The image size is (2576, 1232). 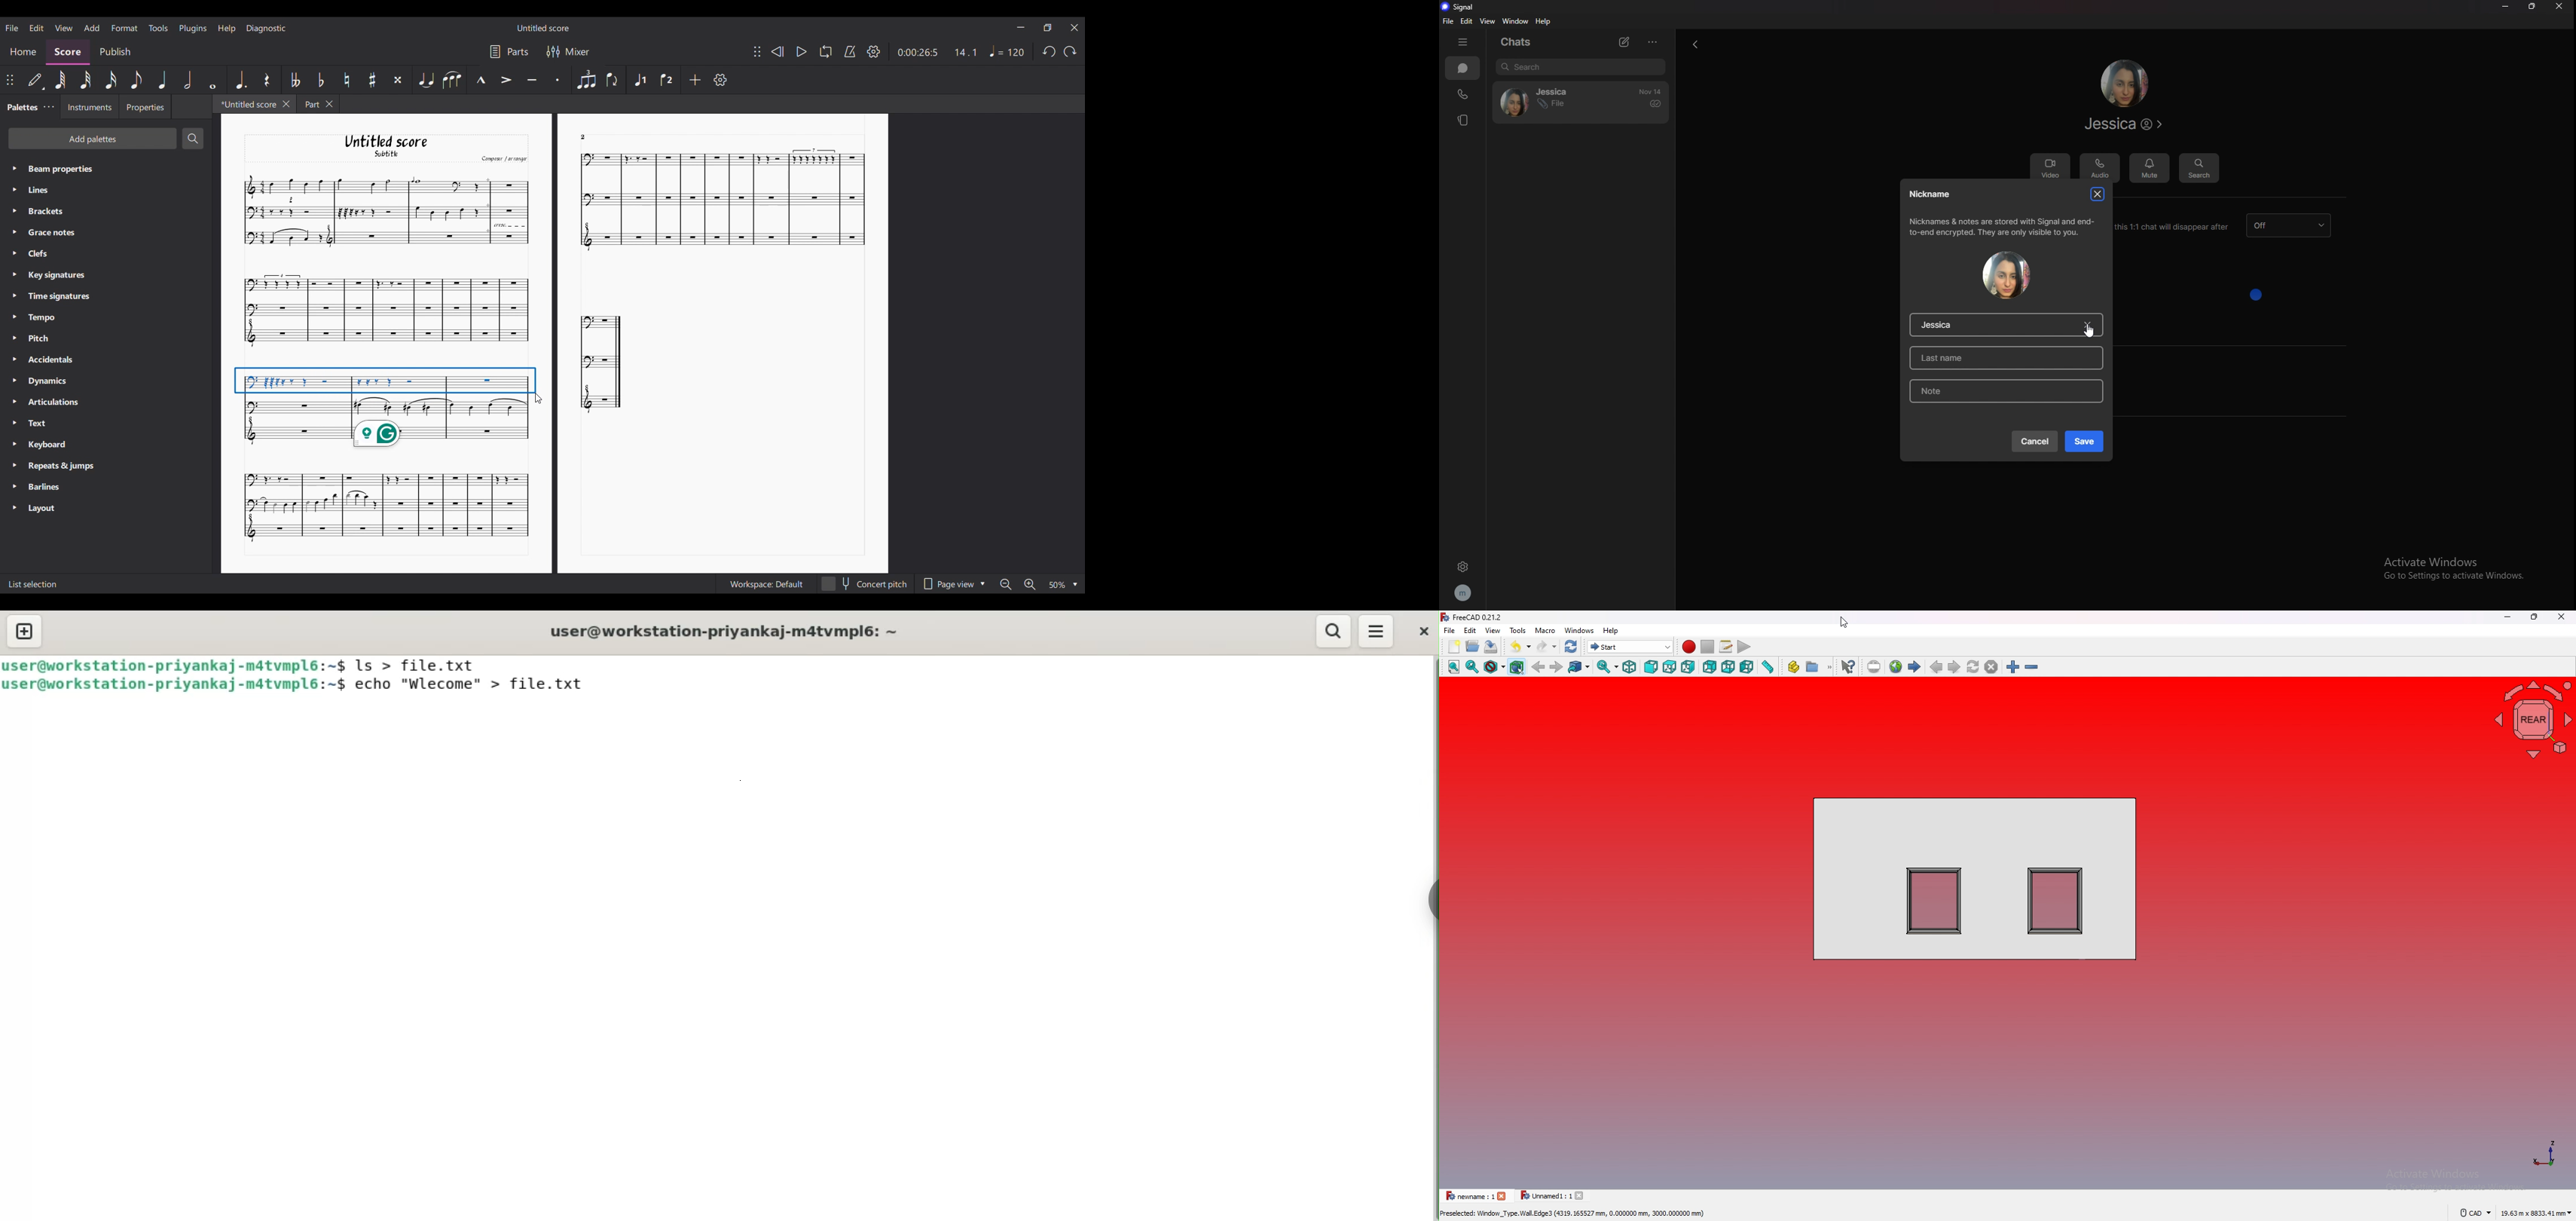 I want to click on Graph, so click(x=602, y=362).